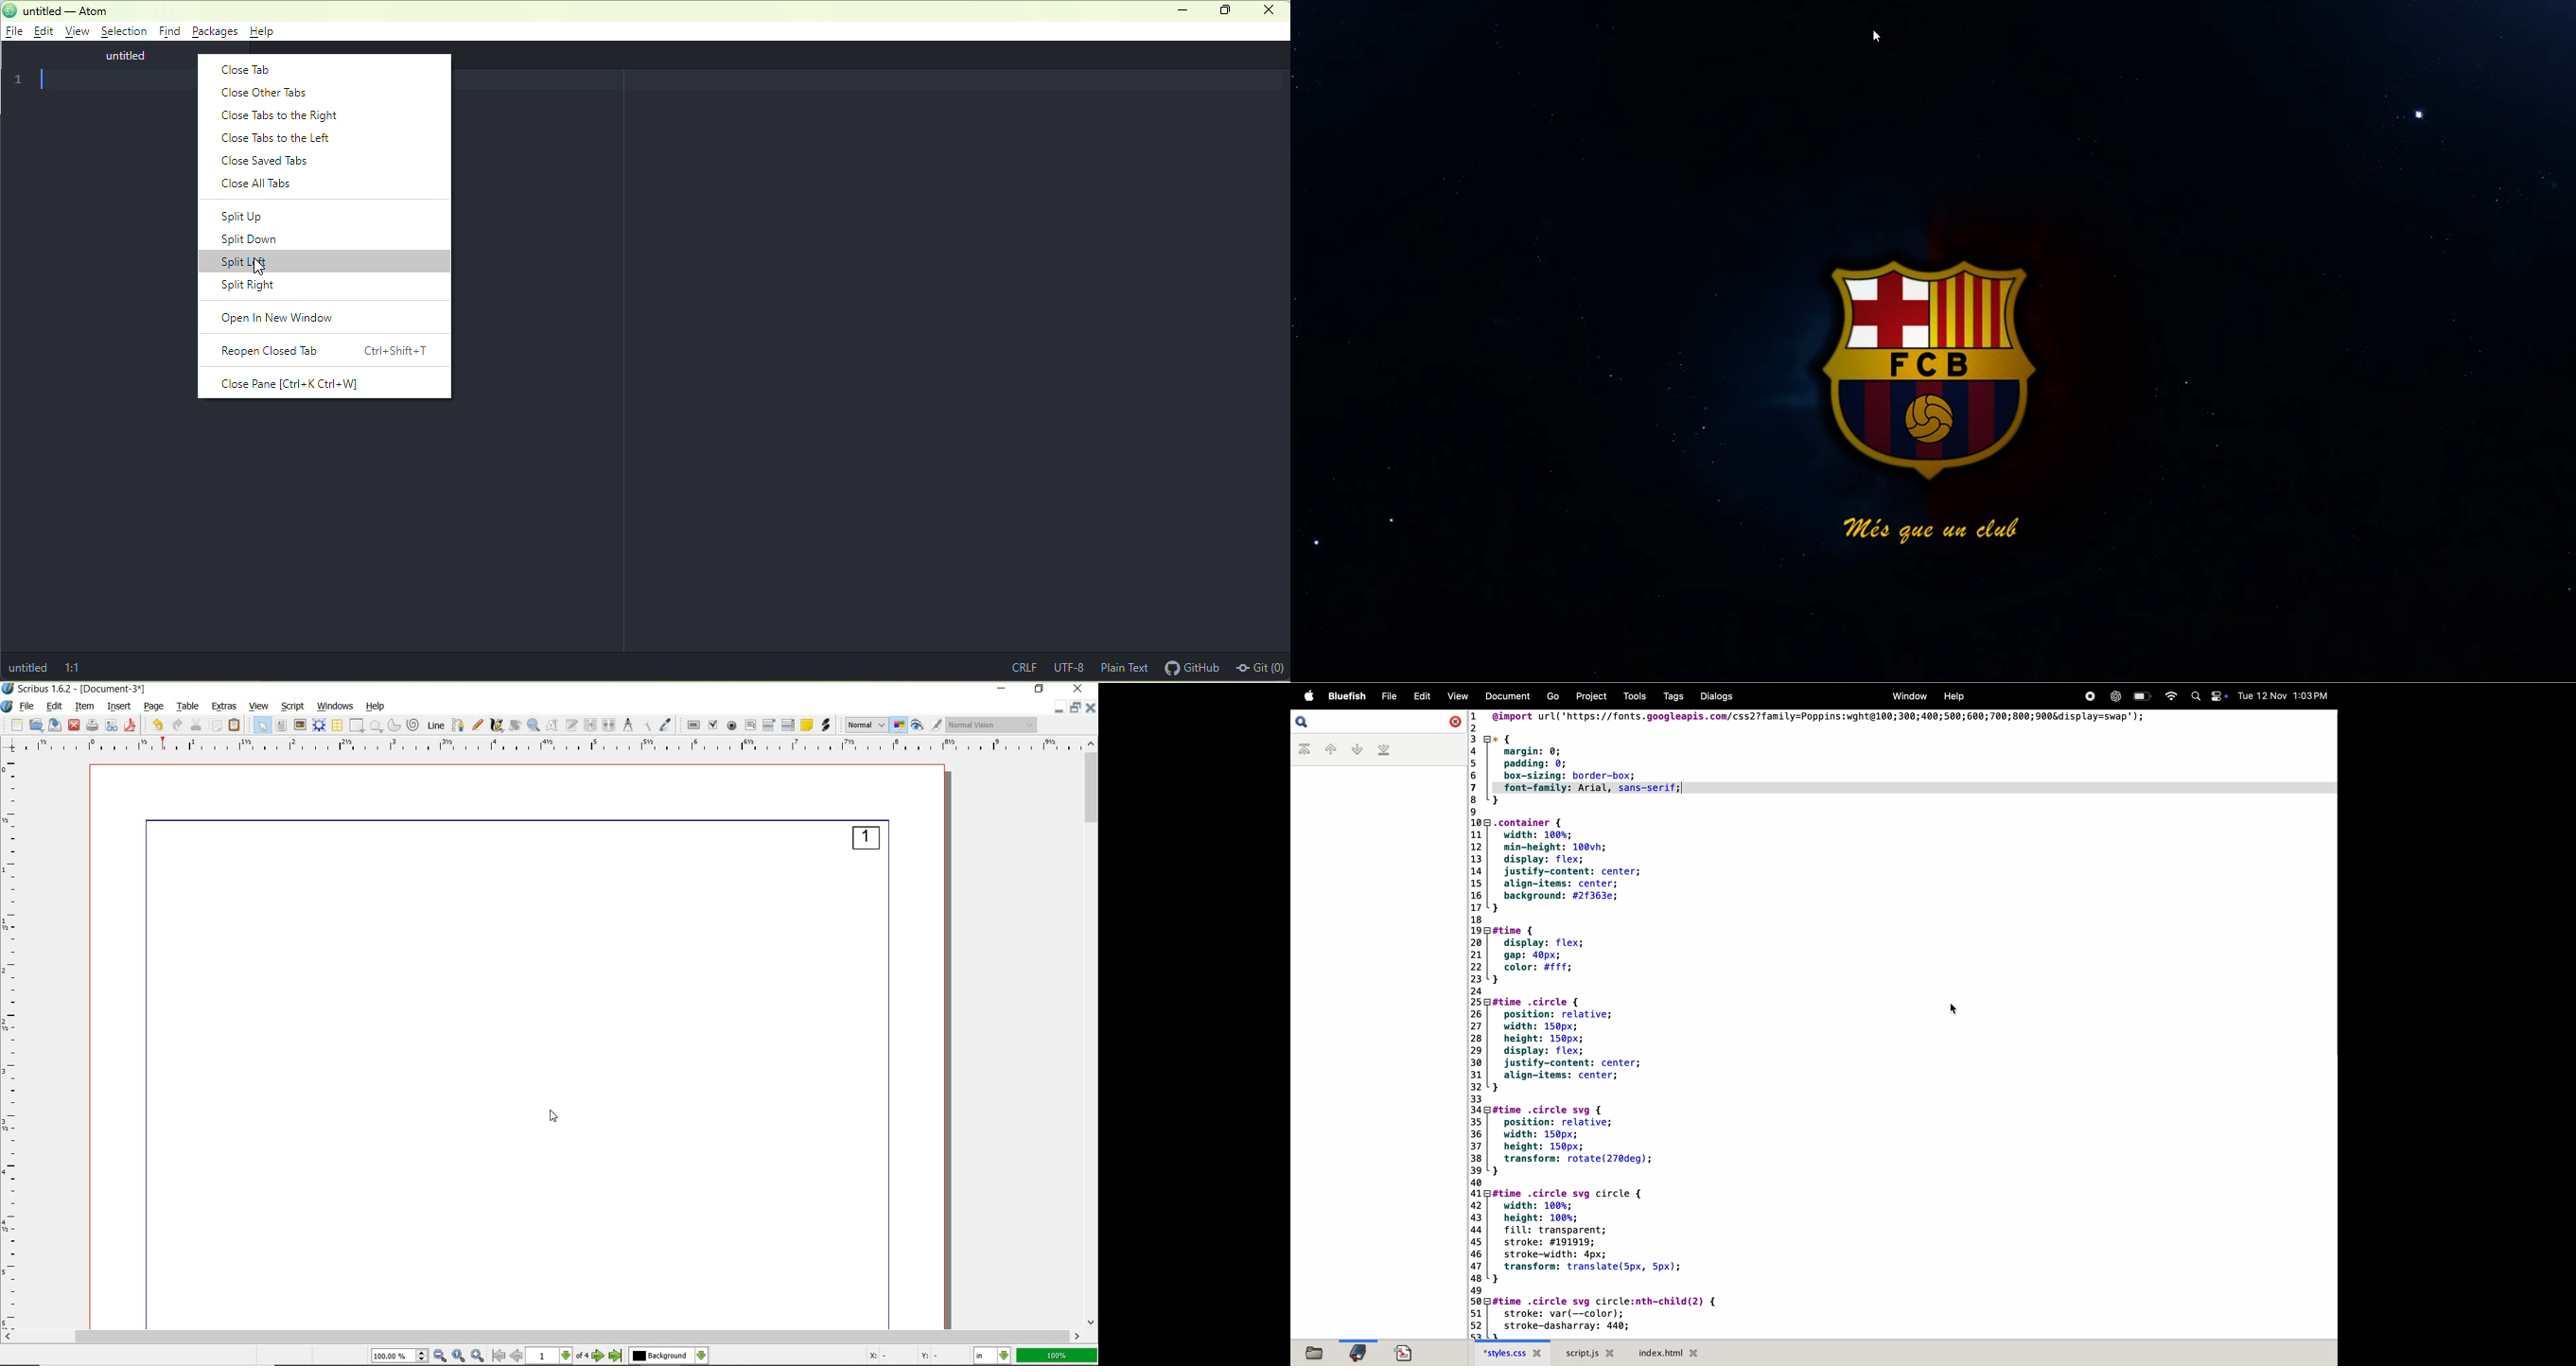 The image size is (2576, 1372). What do you see at coordinates (413, 723) in the screenshot?
I see `spiral` at bounding box center [413, 723].